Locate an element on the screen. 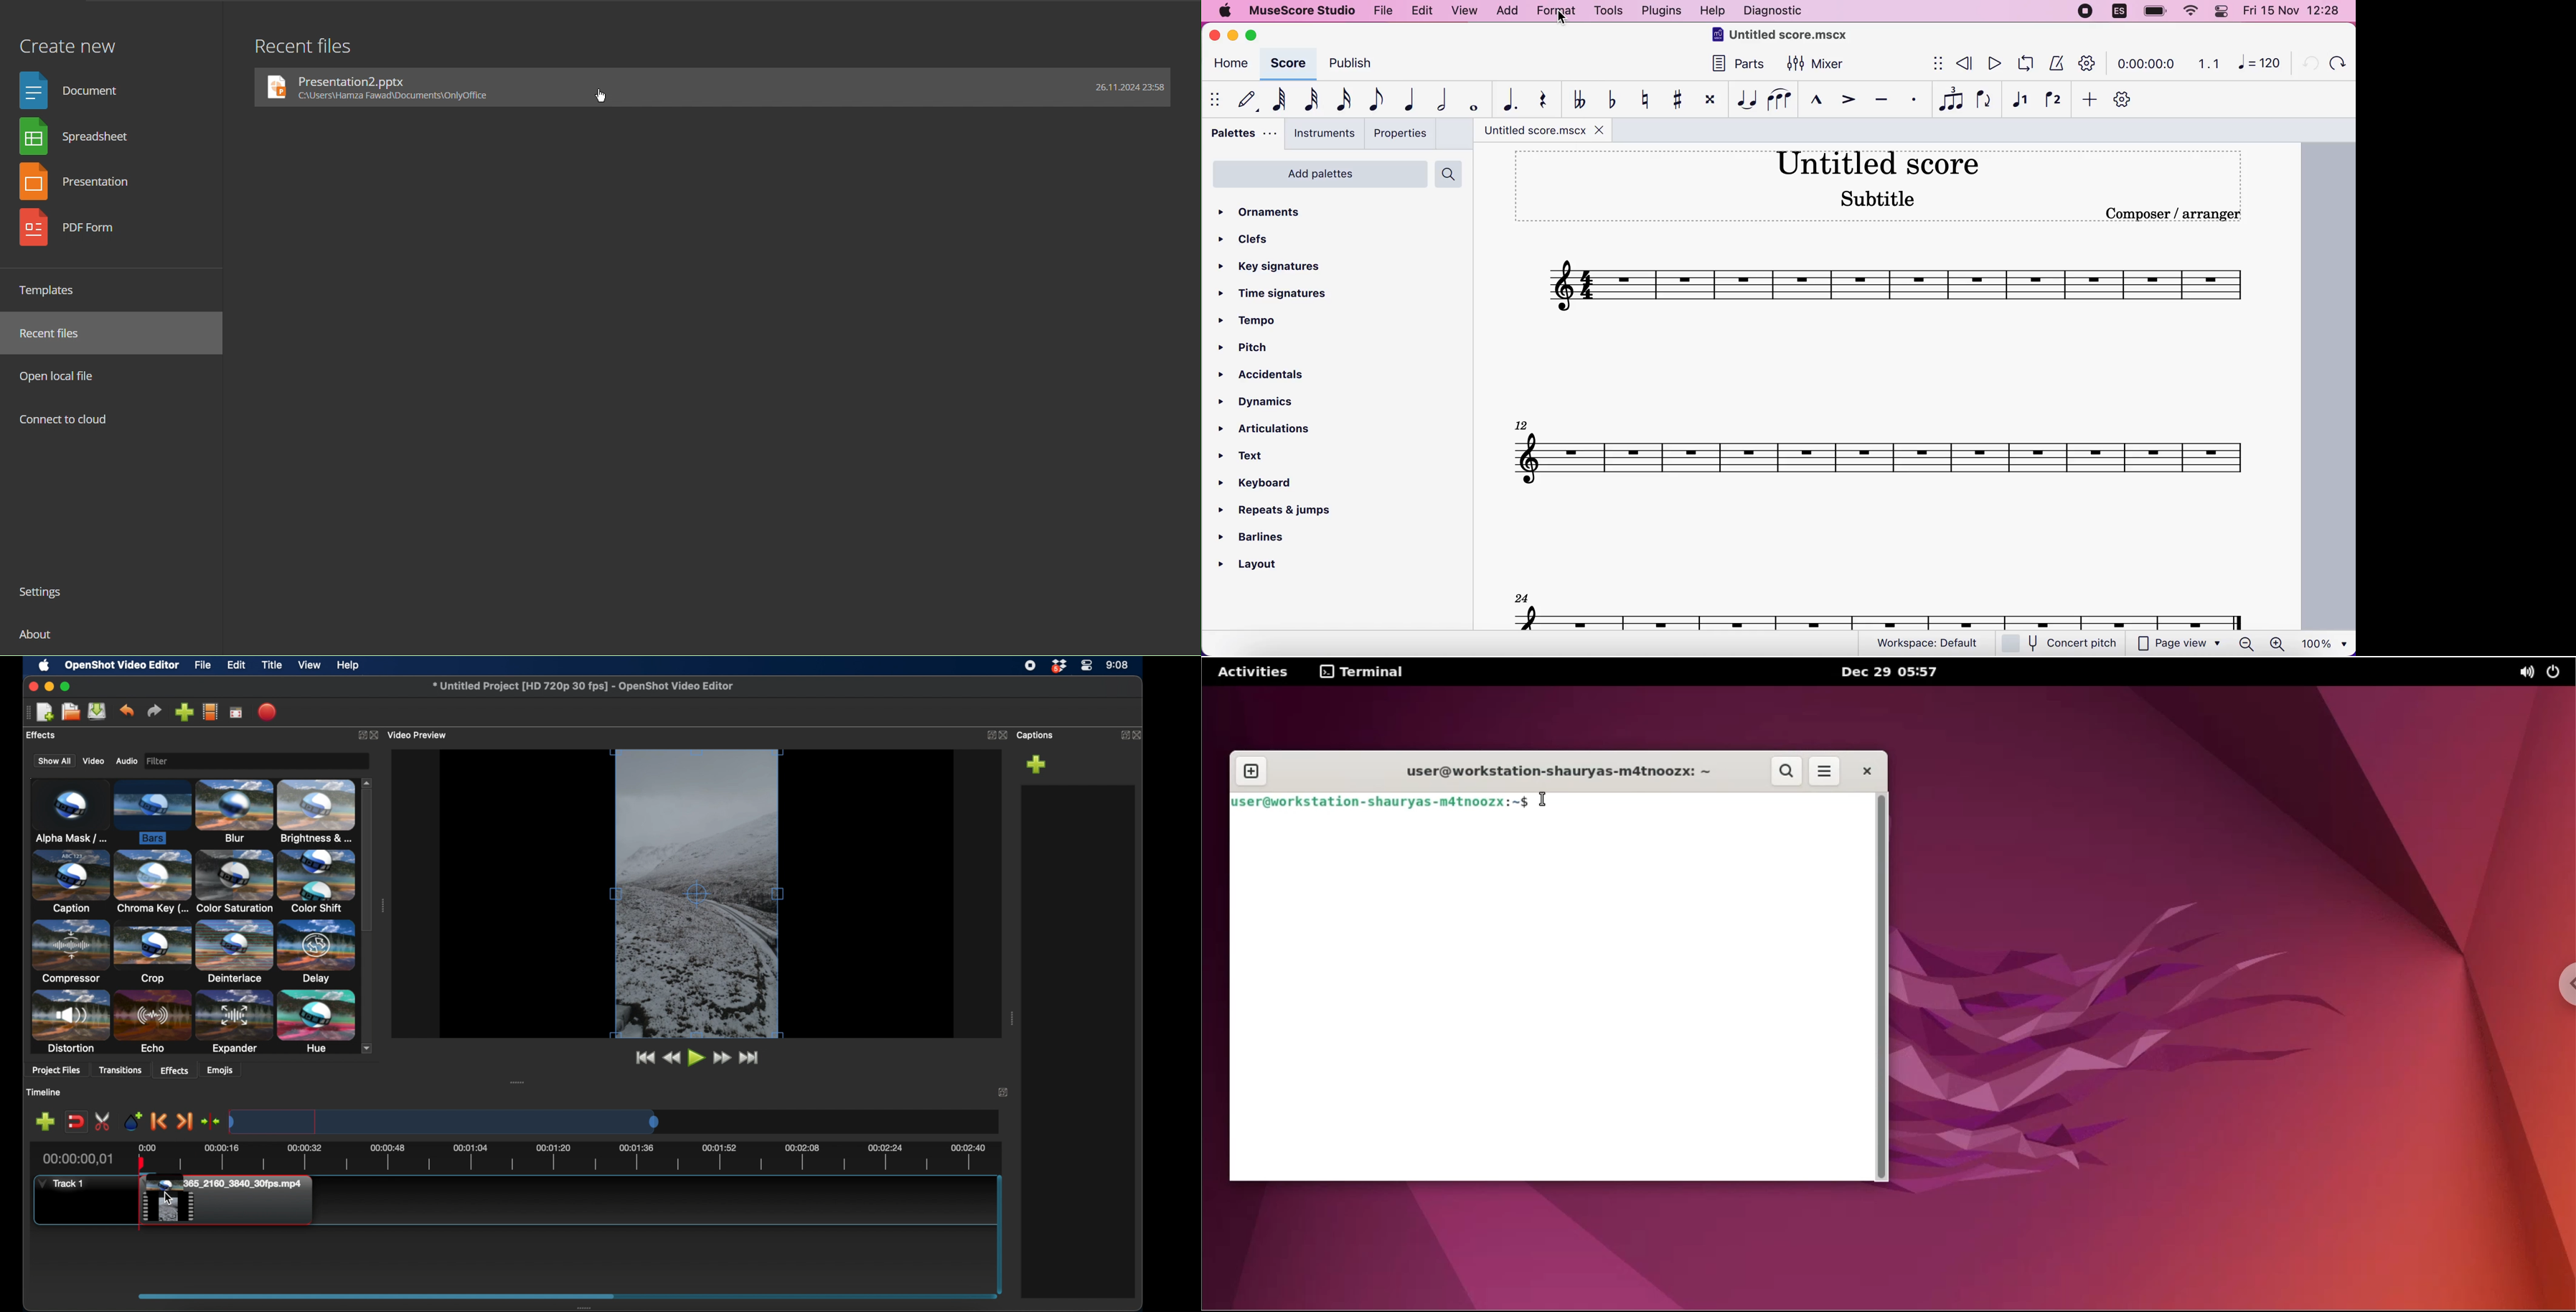 The image size is (2576, 1316). scroll up arrow is located at coordinates (368, 781).